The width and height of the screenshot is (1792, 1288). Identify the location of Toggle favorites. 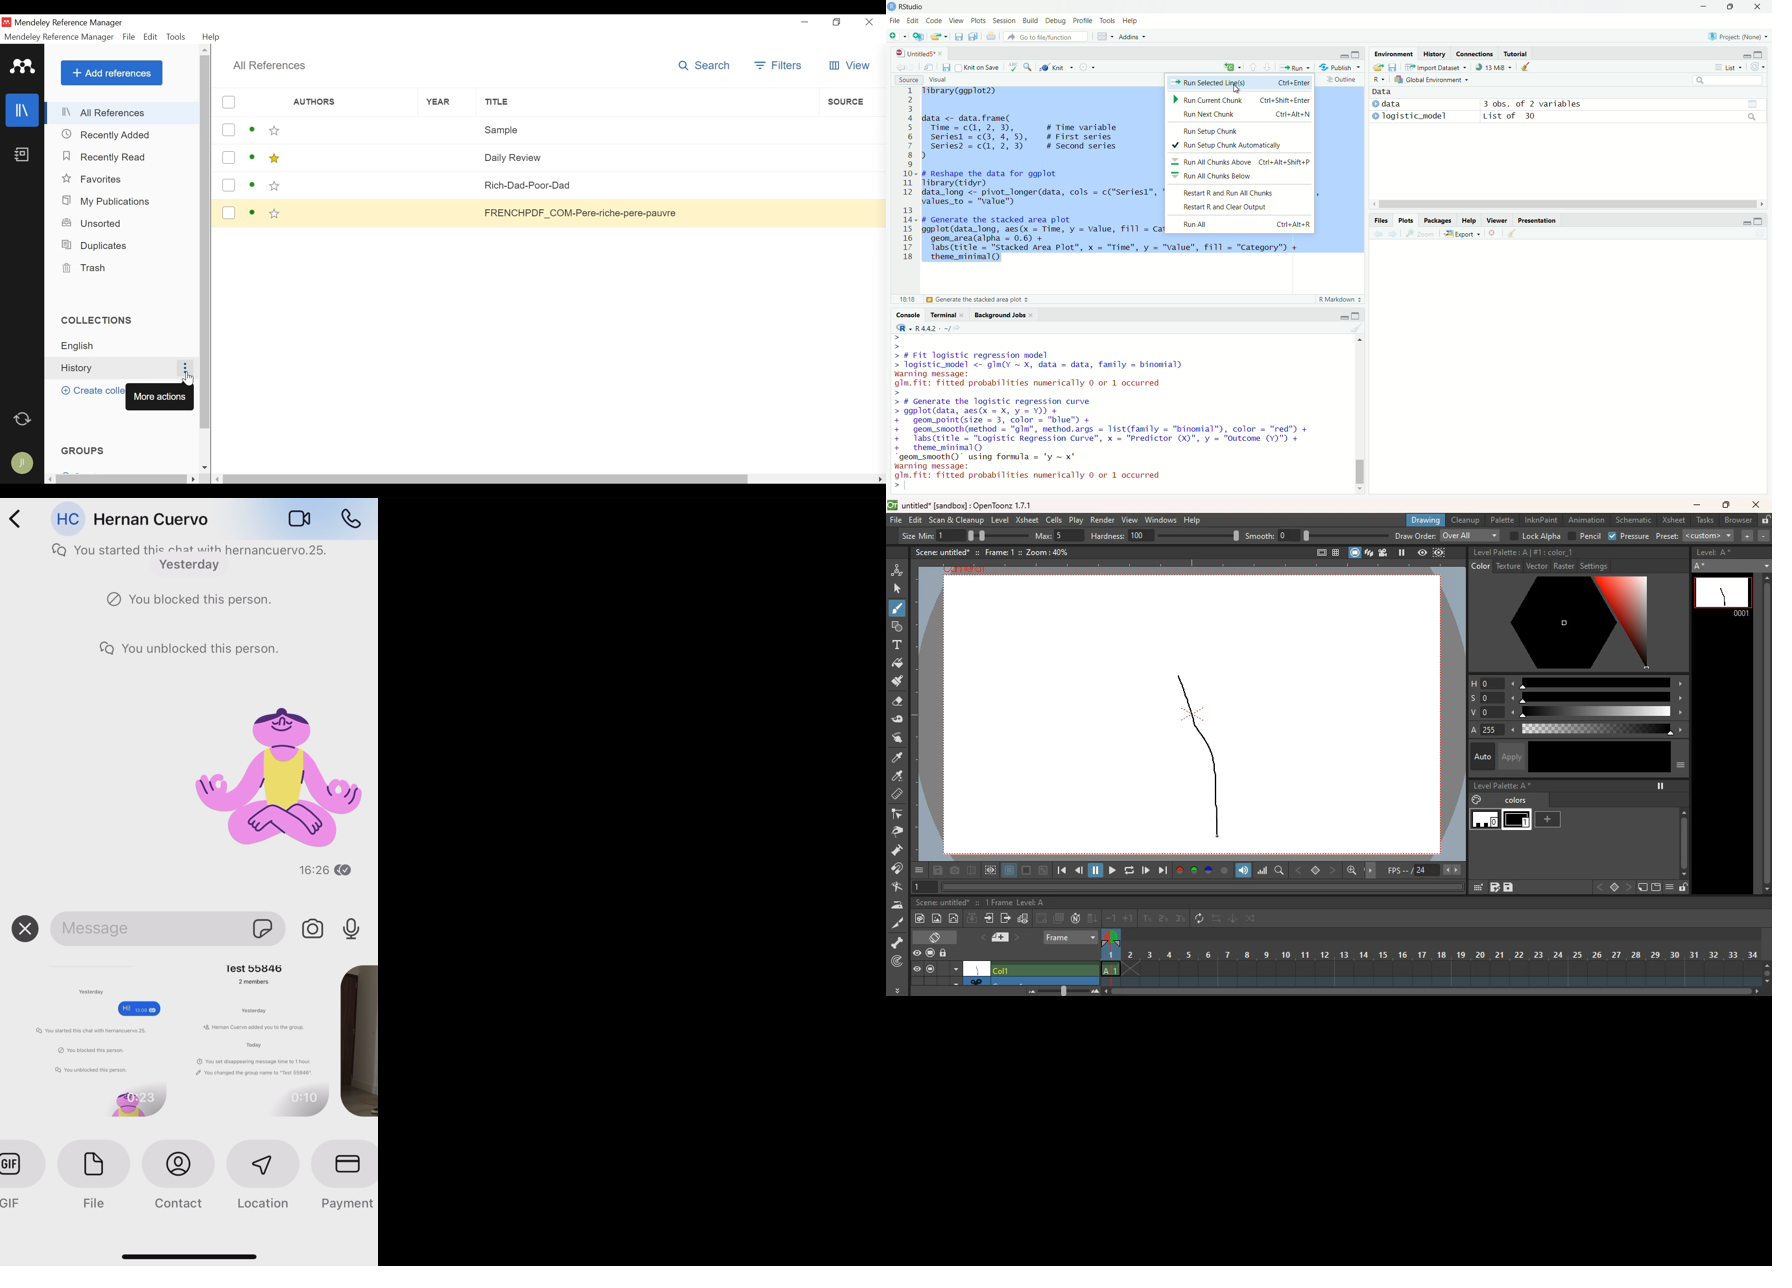
(275, 215).